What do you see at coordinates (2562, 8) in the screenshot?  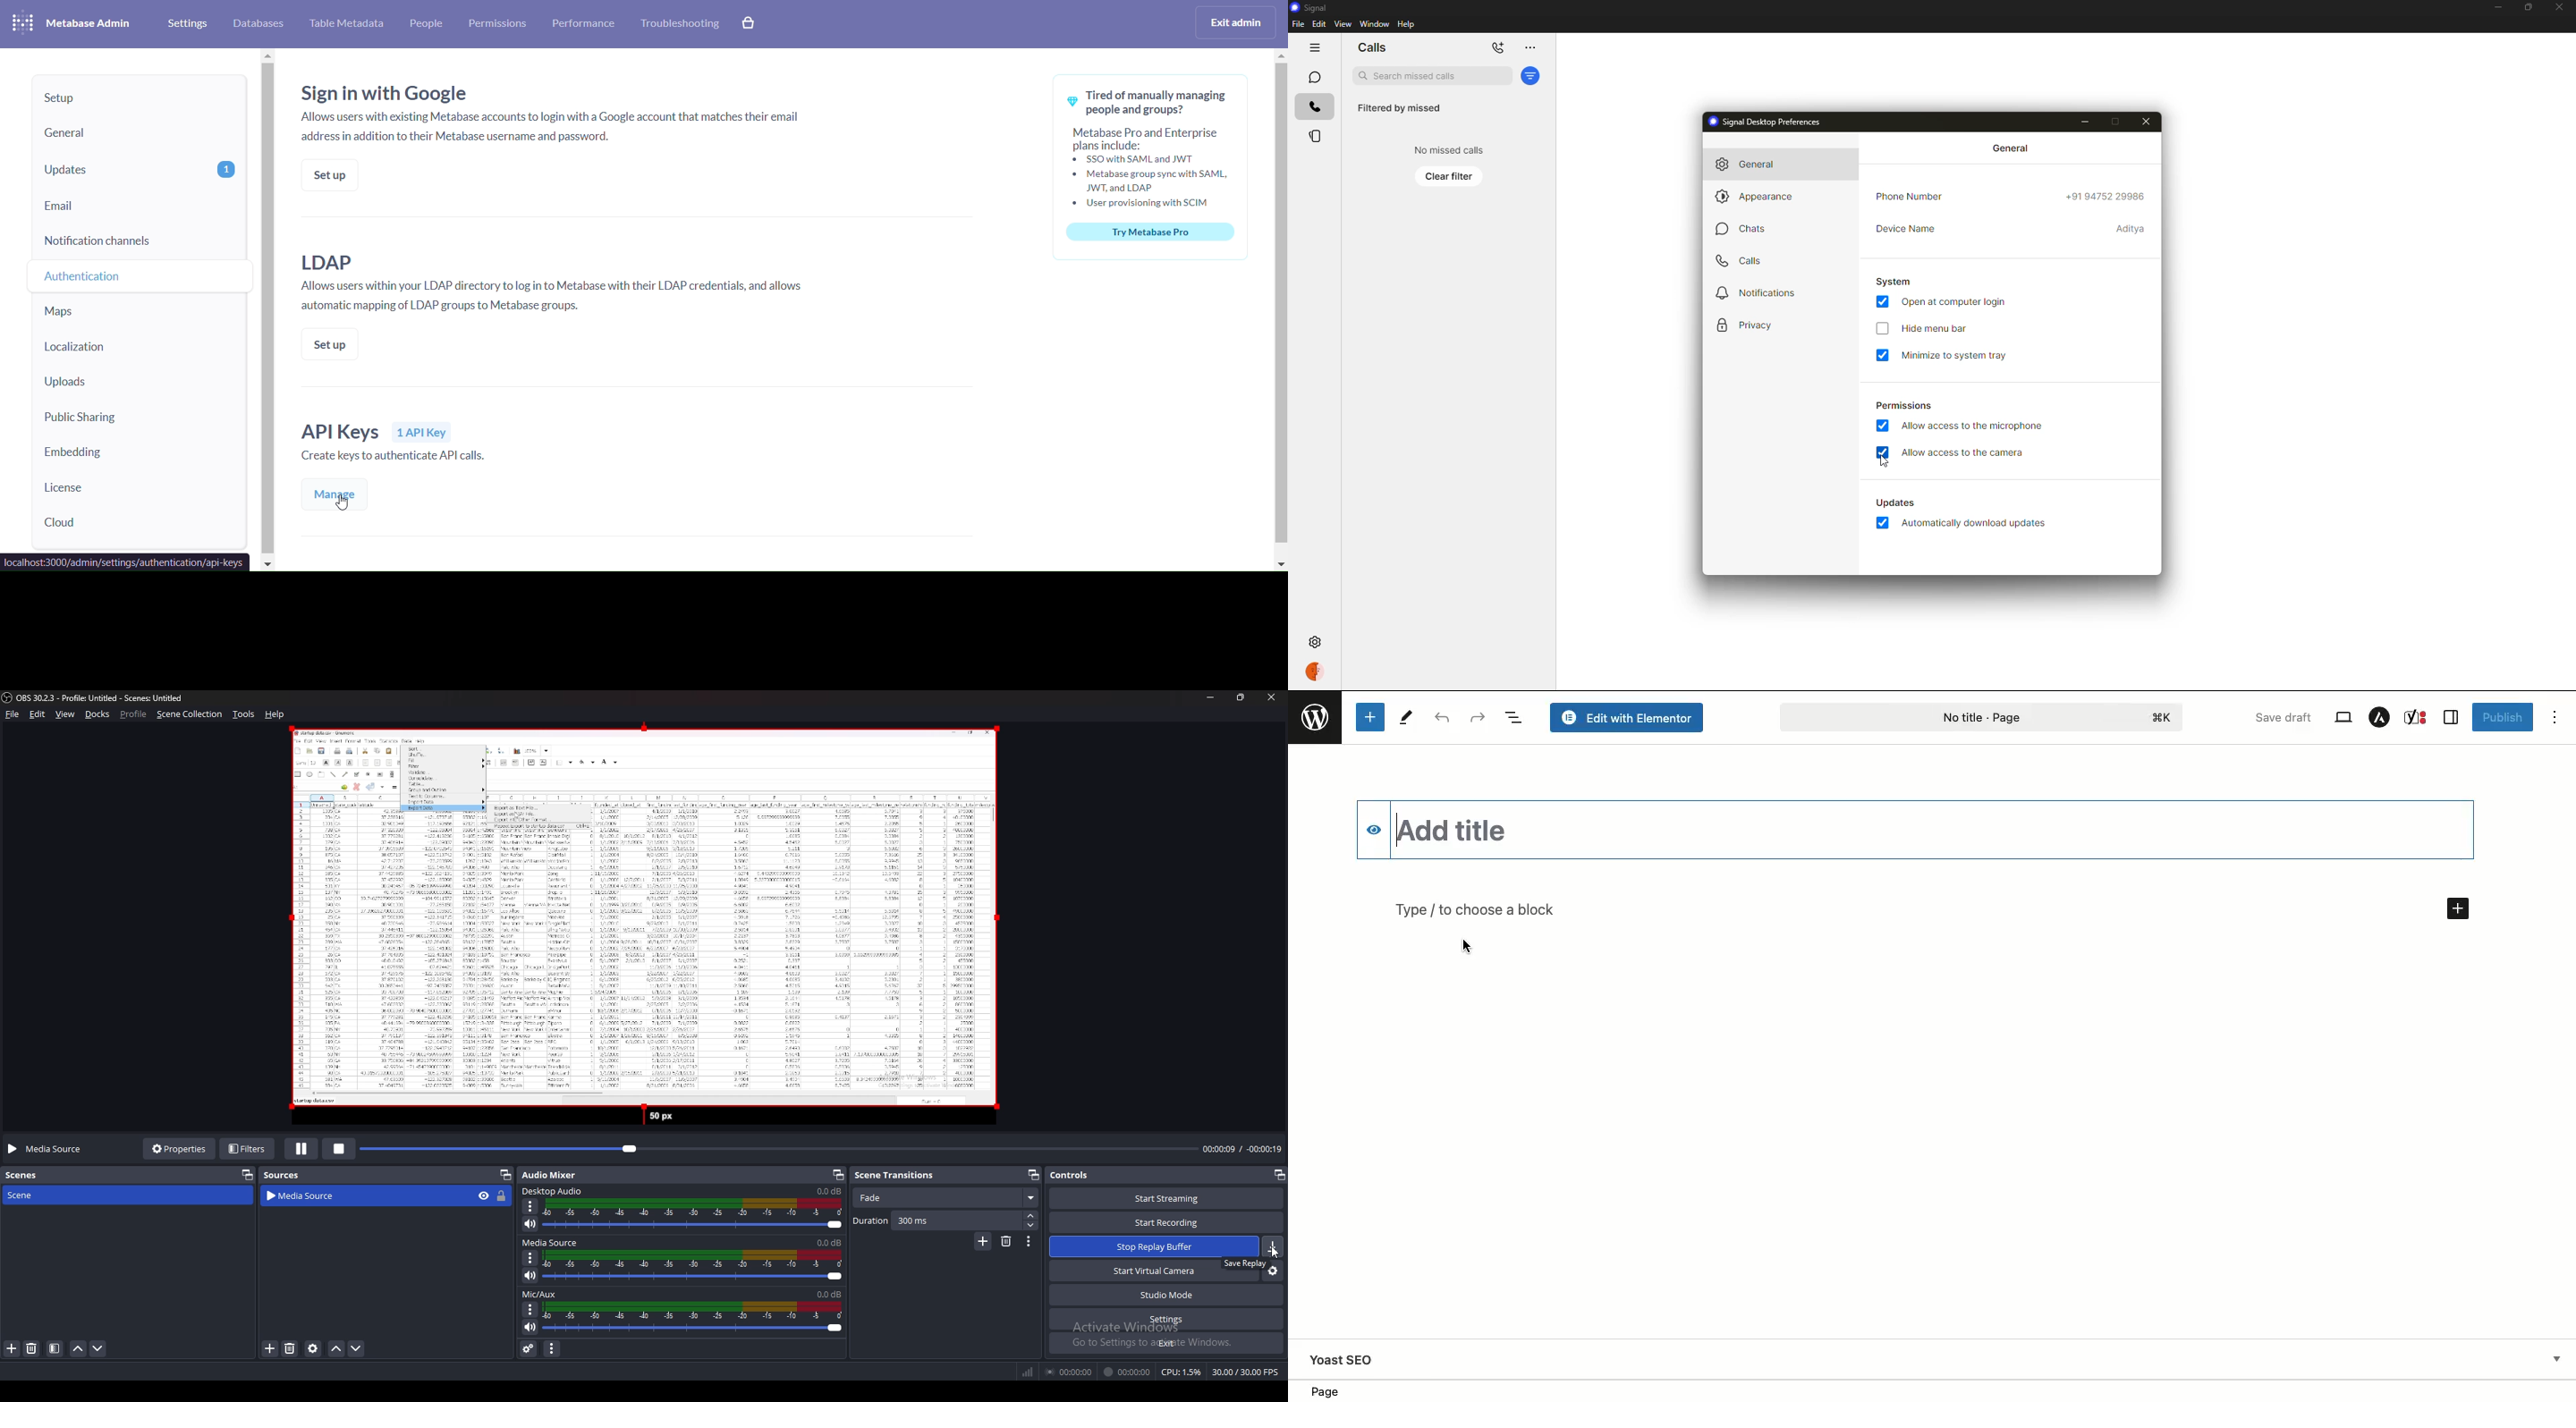 I see `close` at bounding box center [2562, 8].